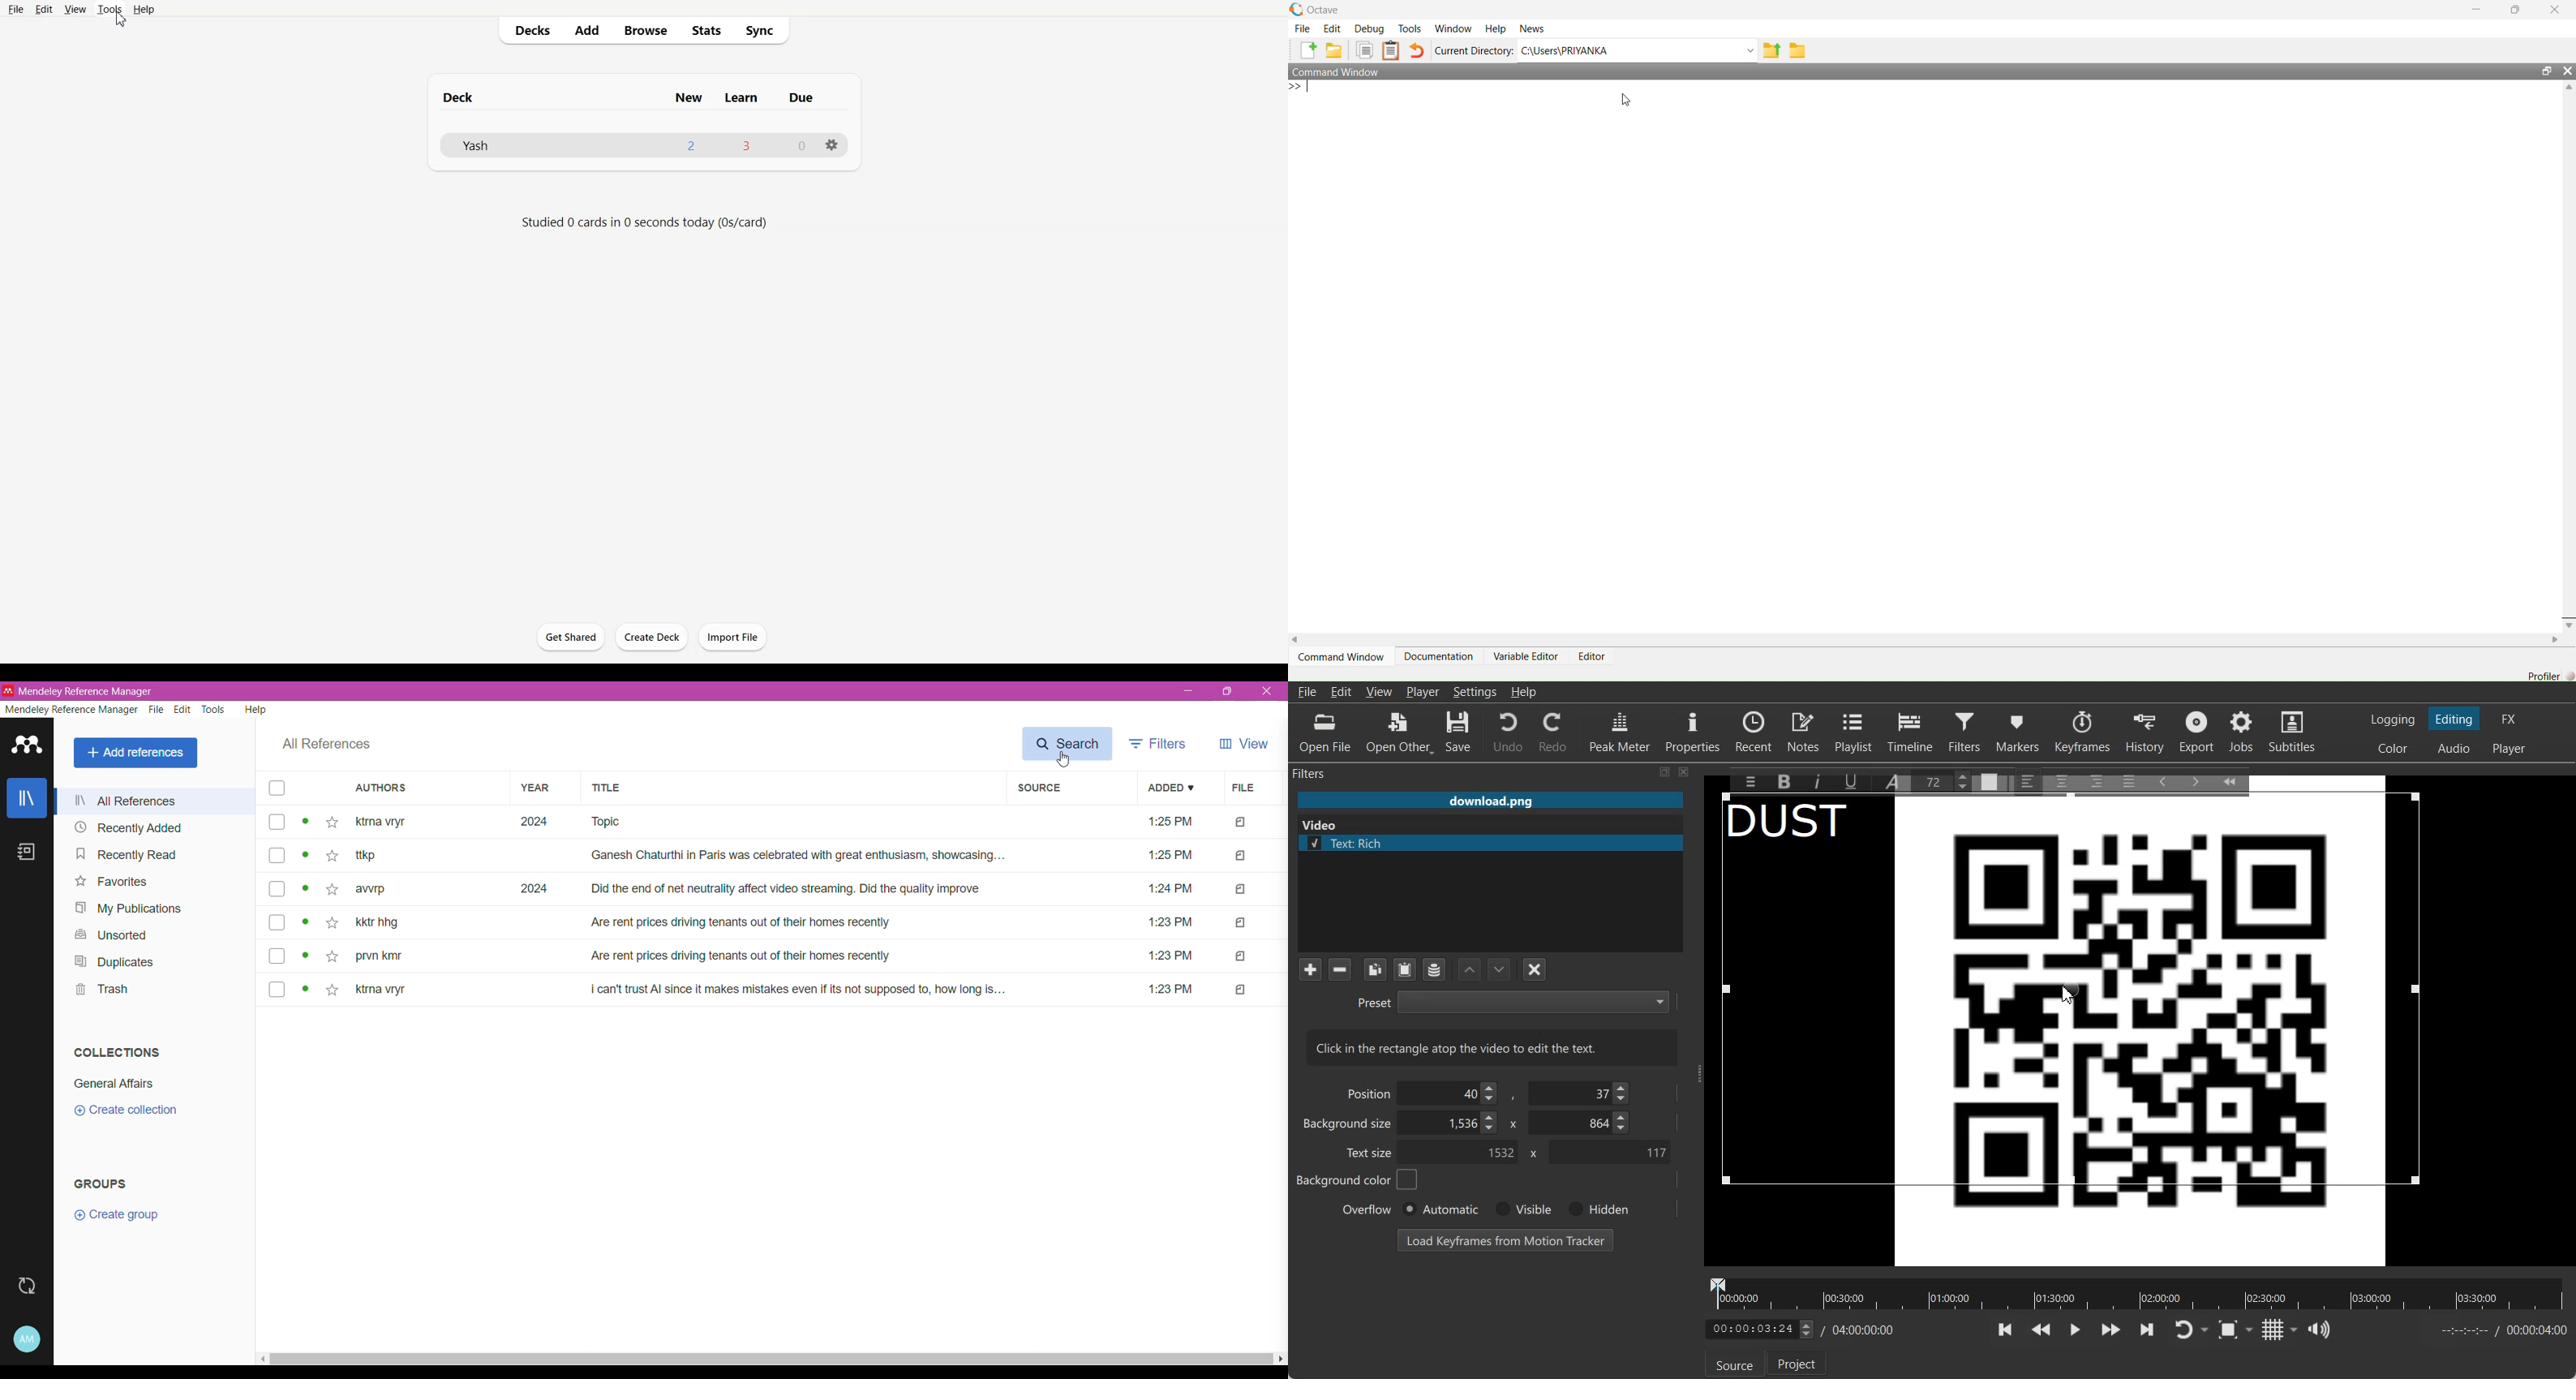 Image resolution: width=2576 pixels, height=1400 pixels. I want to click on ¢  Kktrhhg Are rent prices driving tenants out of their homes recently 1:23 PM, so click(780, 925).